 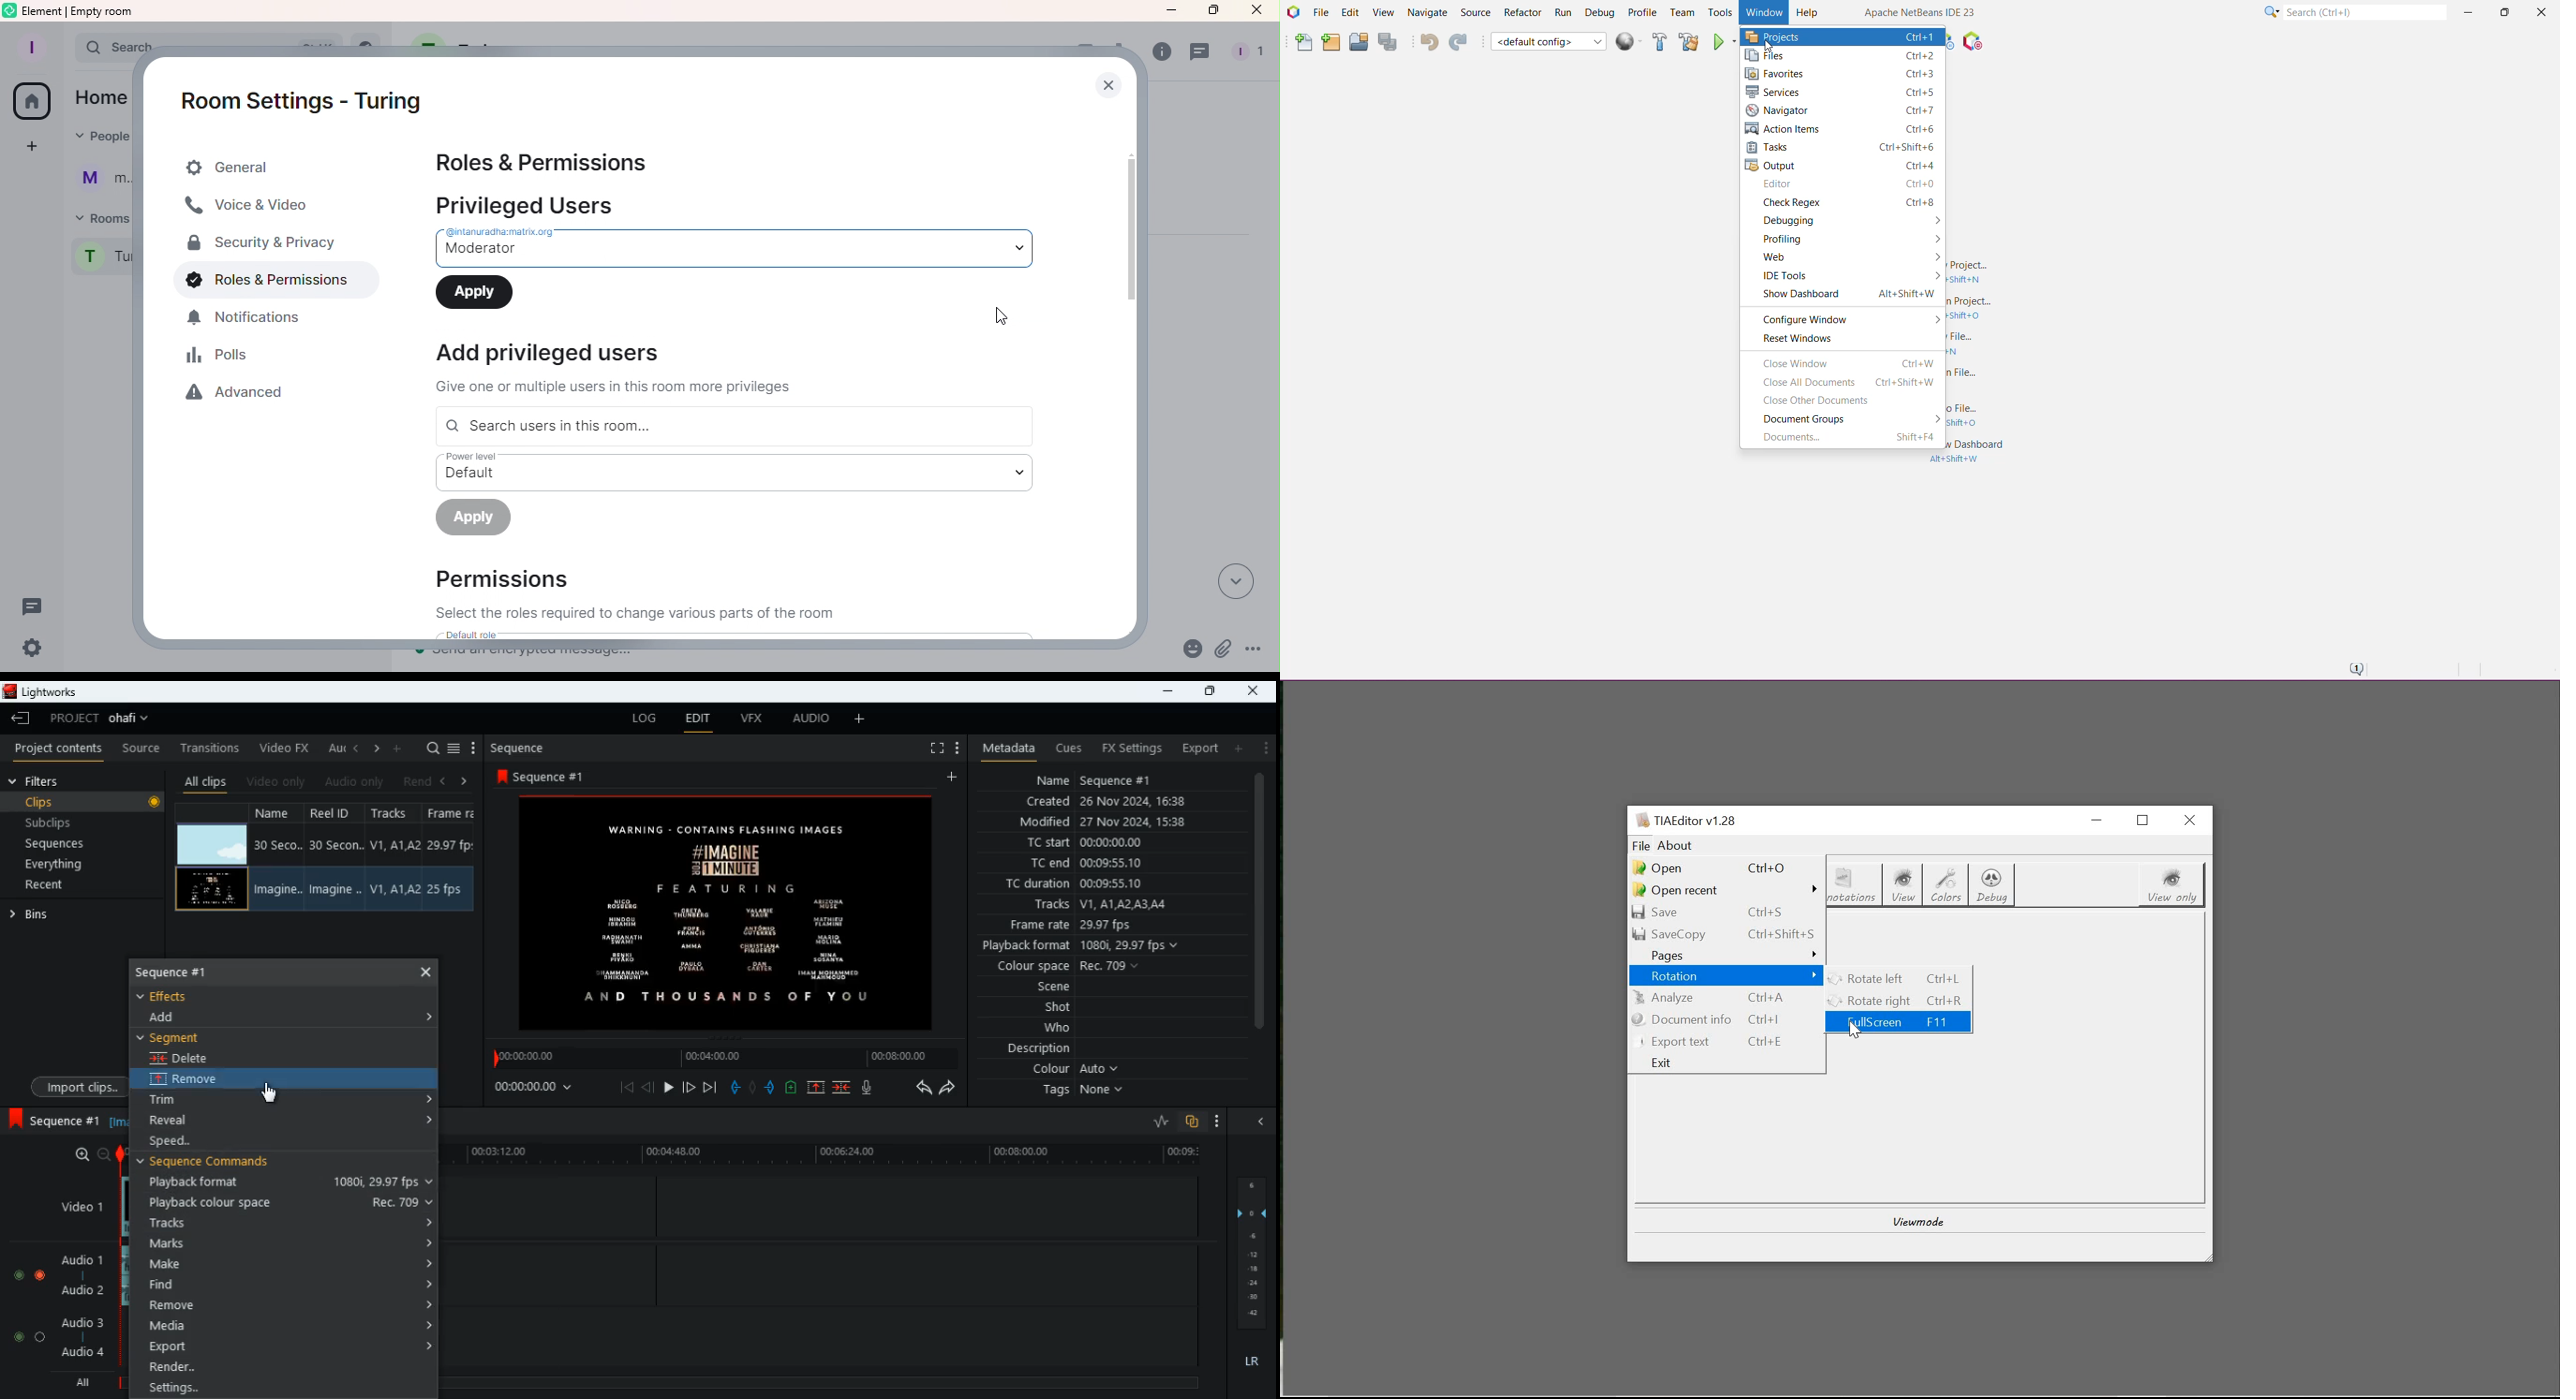 I want to click on remove, so click(x=289, y=1307).